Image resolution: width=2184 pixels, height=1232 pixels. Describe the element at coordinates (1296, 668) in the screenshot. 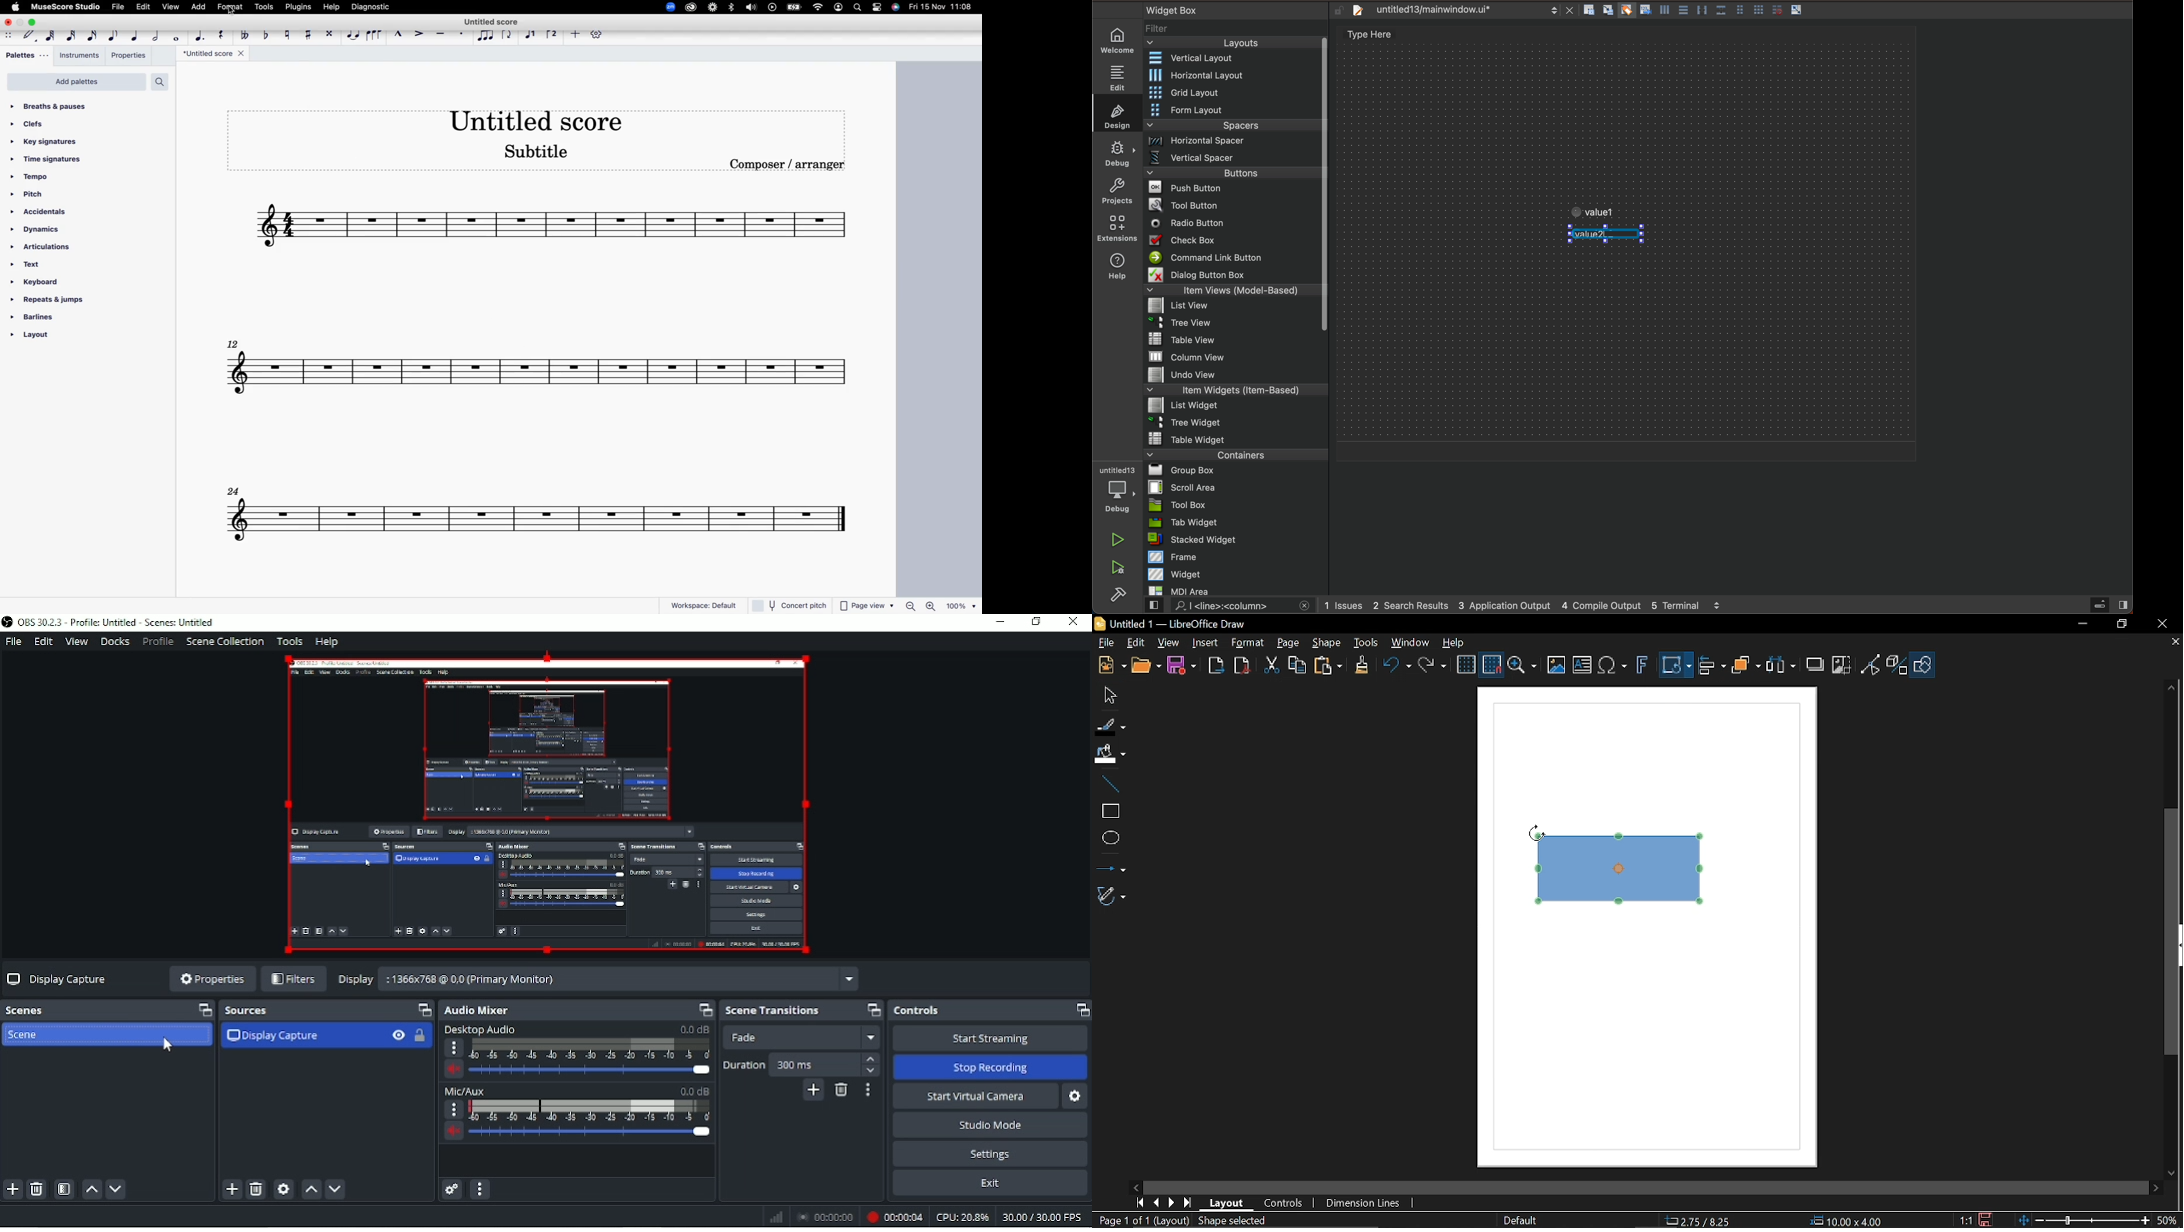

I see `Copy` at that location.